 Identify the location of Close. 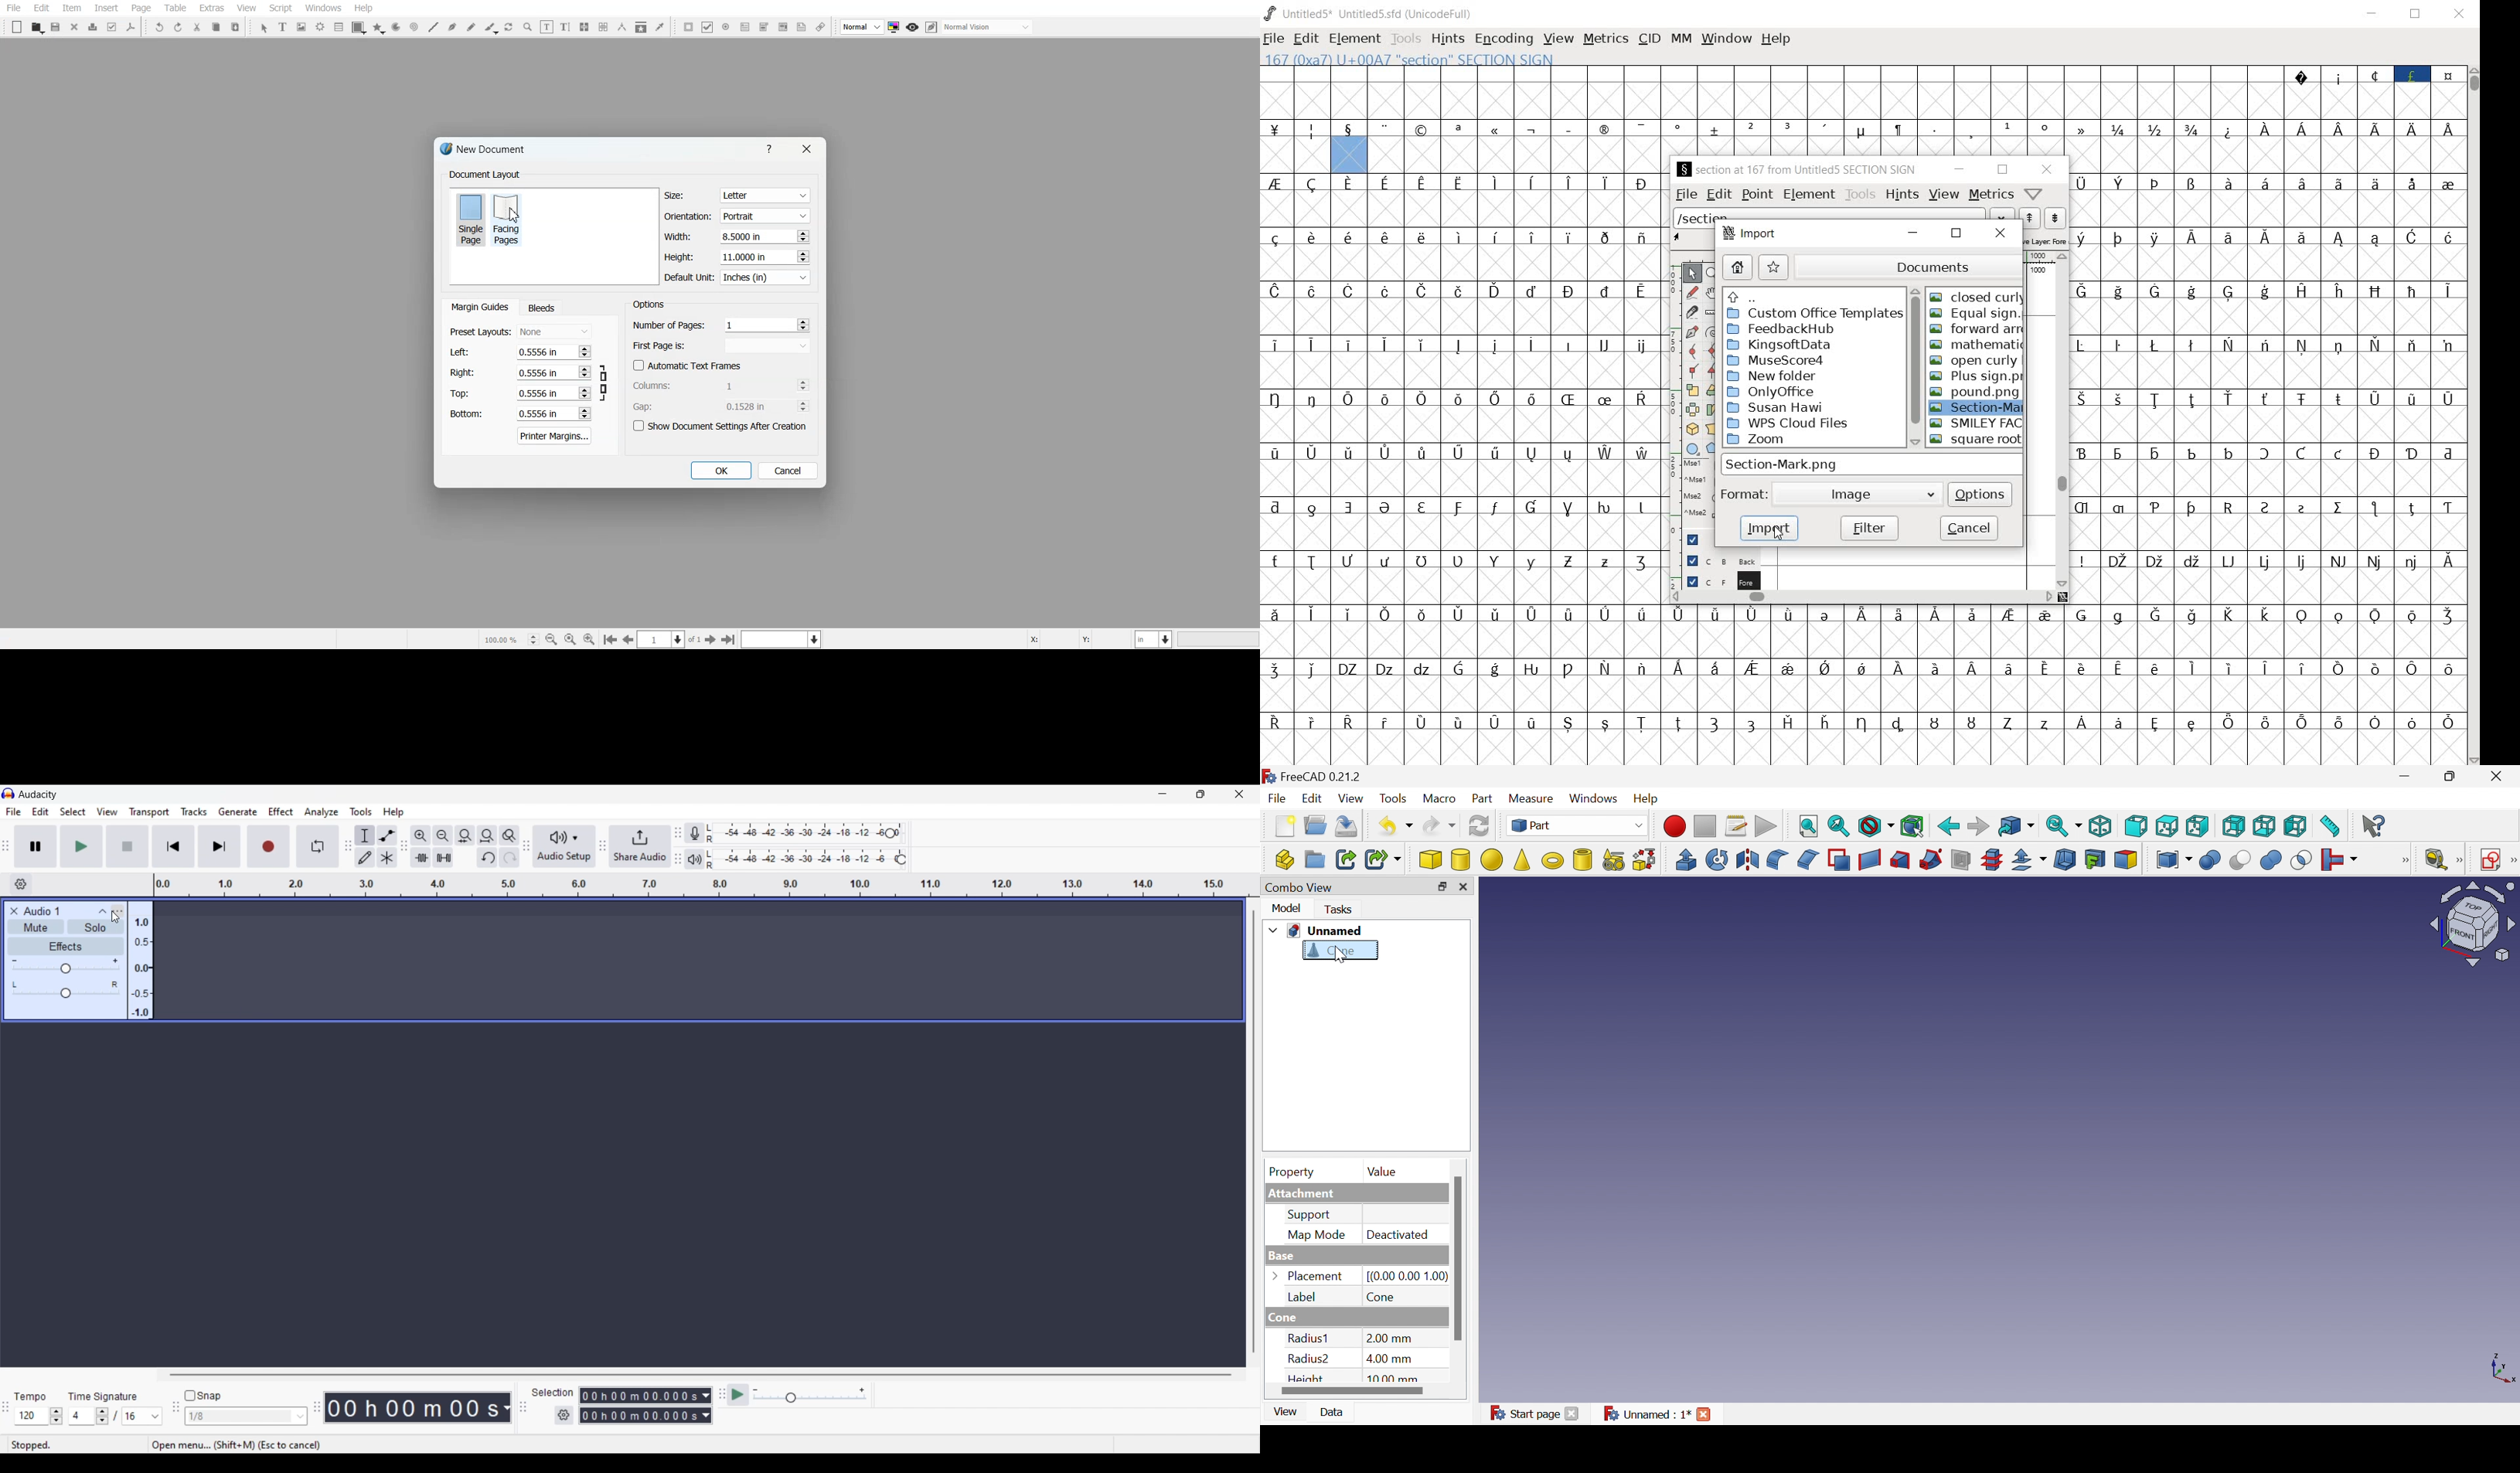
(2501, 776).